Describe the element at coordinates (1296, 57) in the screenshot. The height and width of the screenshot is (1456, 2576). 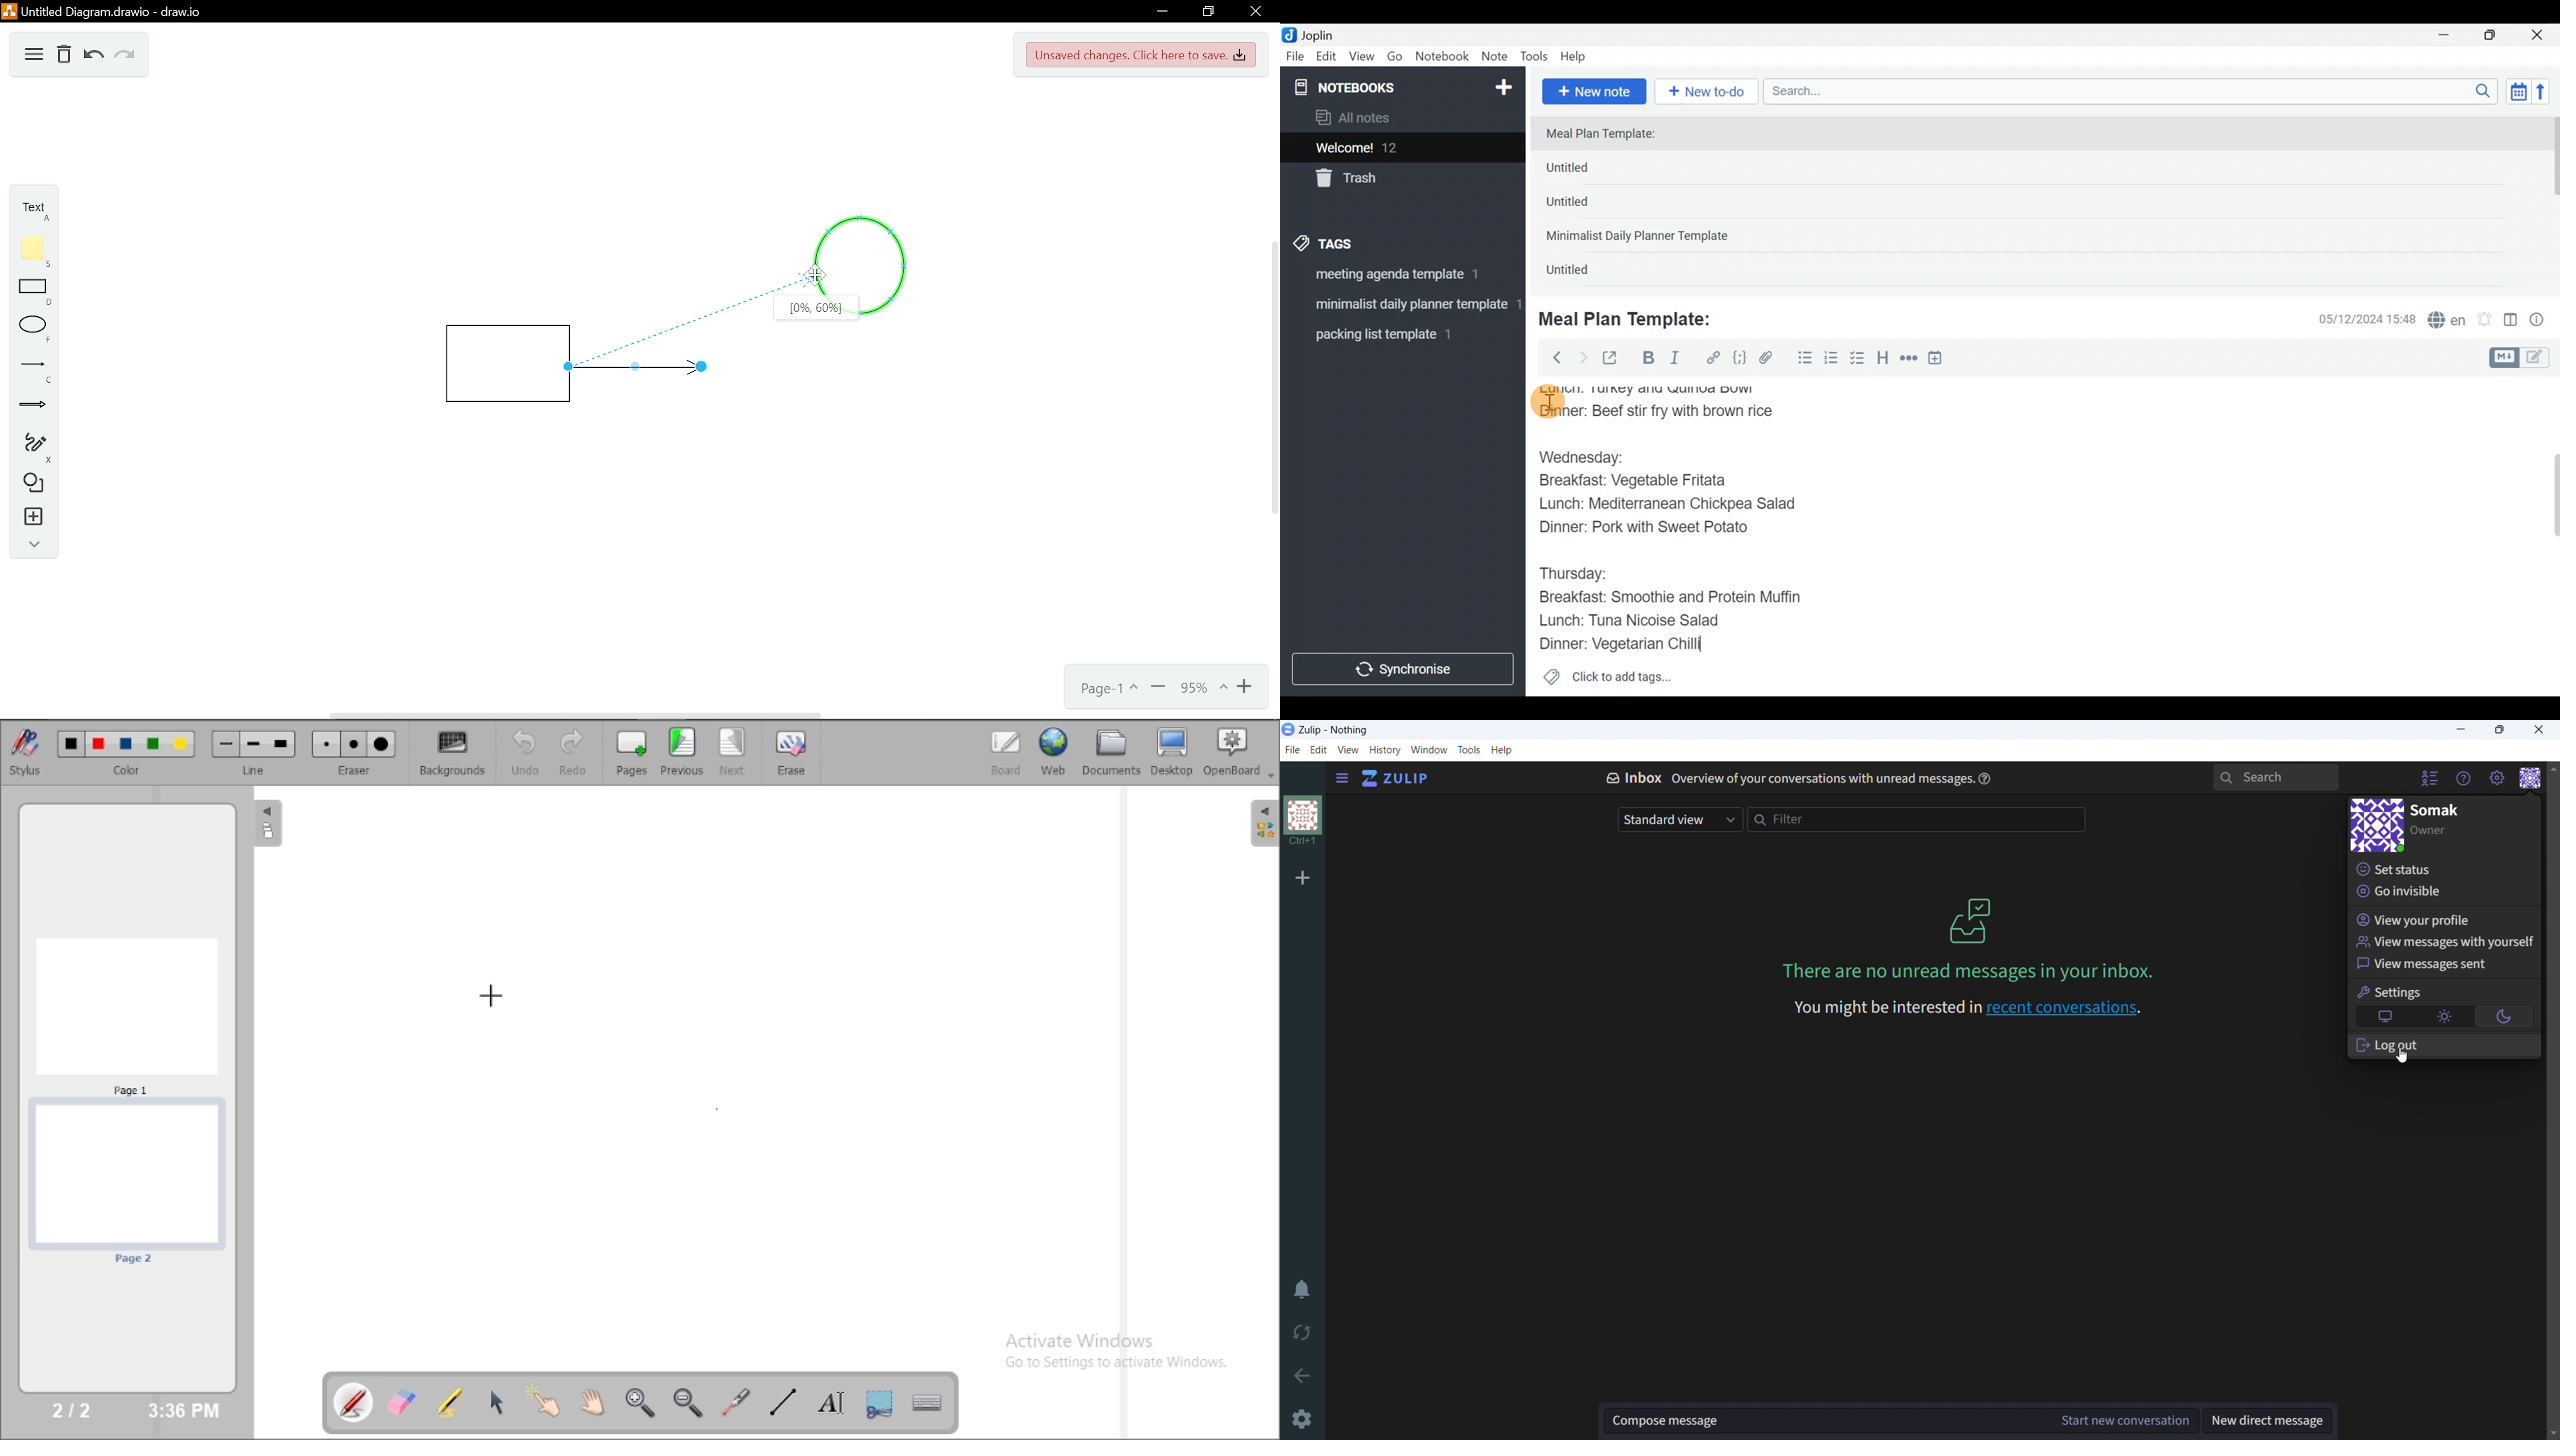
I see `File` at that location.